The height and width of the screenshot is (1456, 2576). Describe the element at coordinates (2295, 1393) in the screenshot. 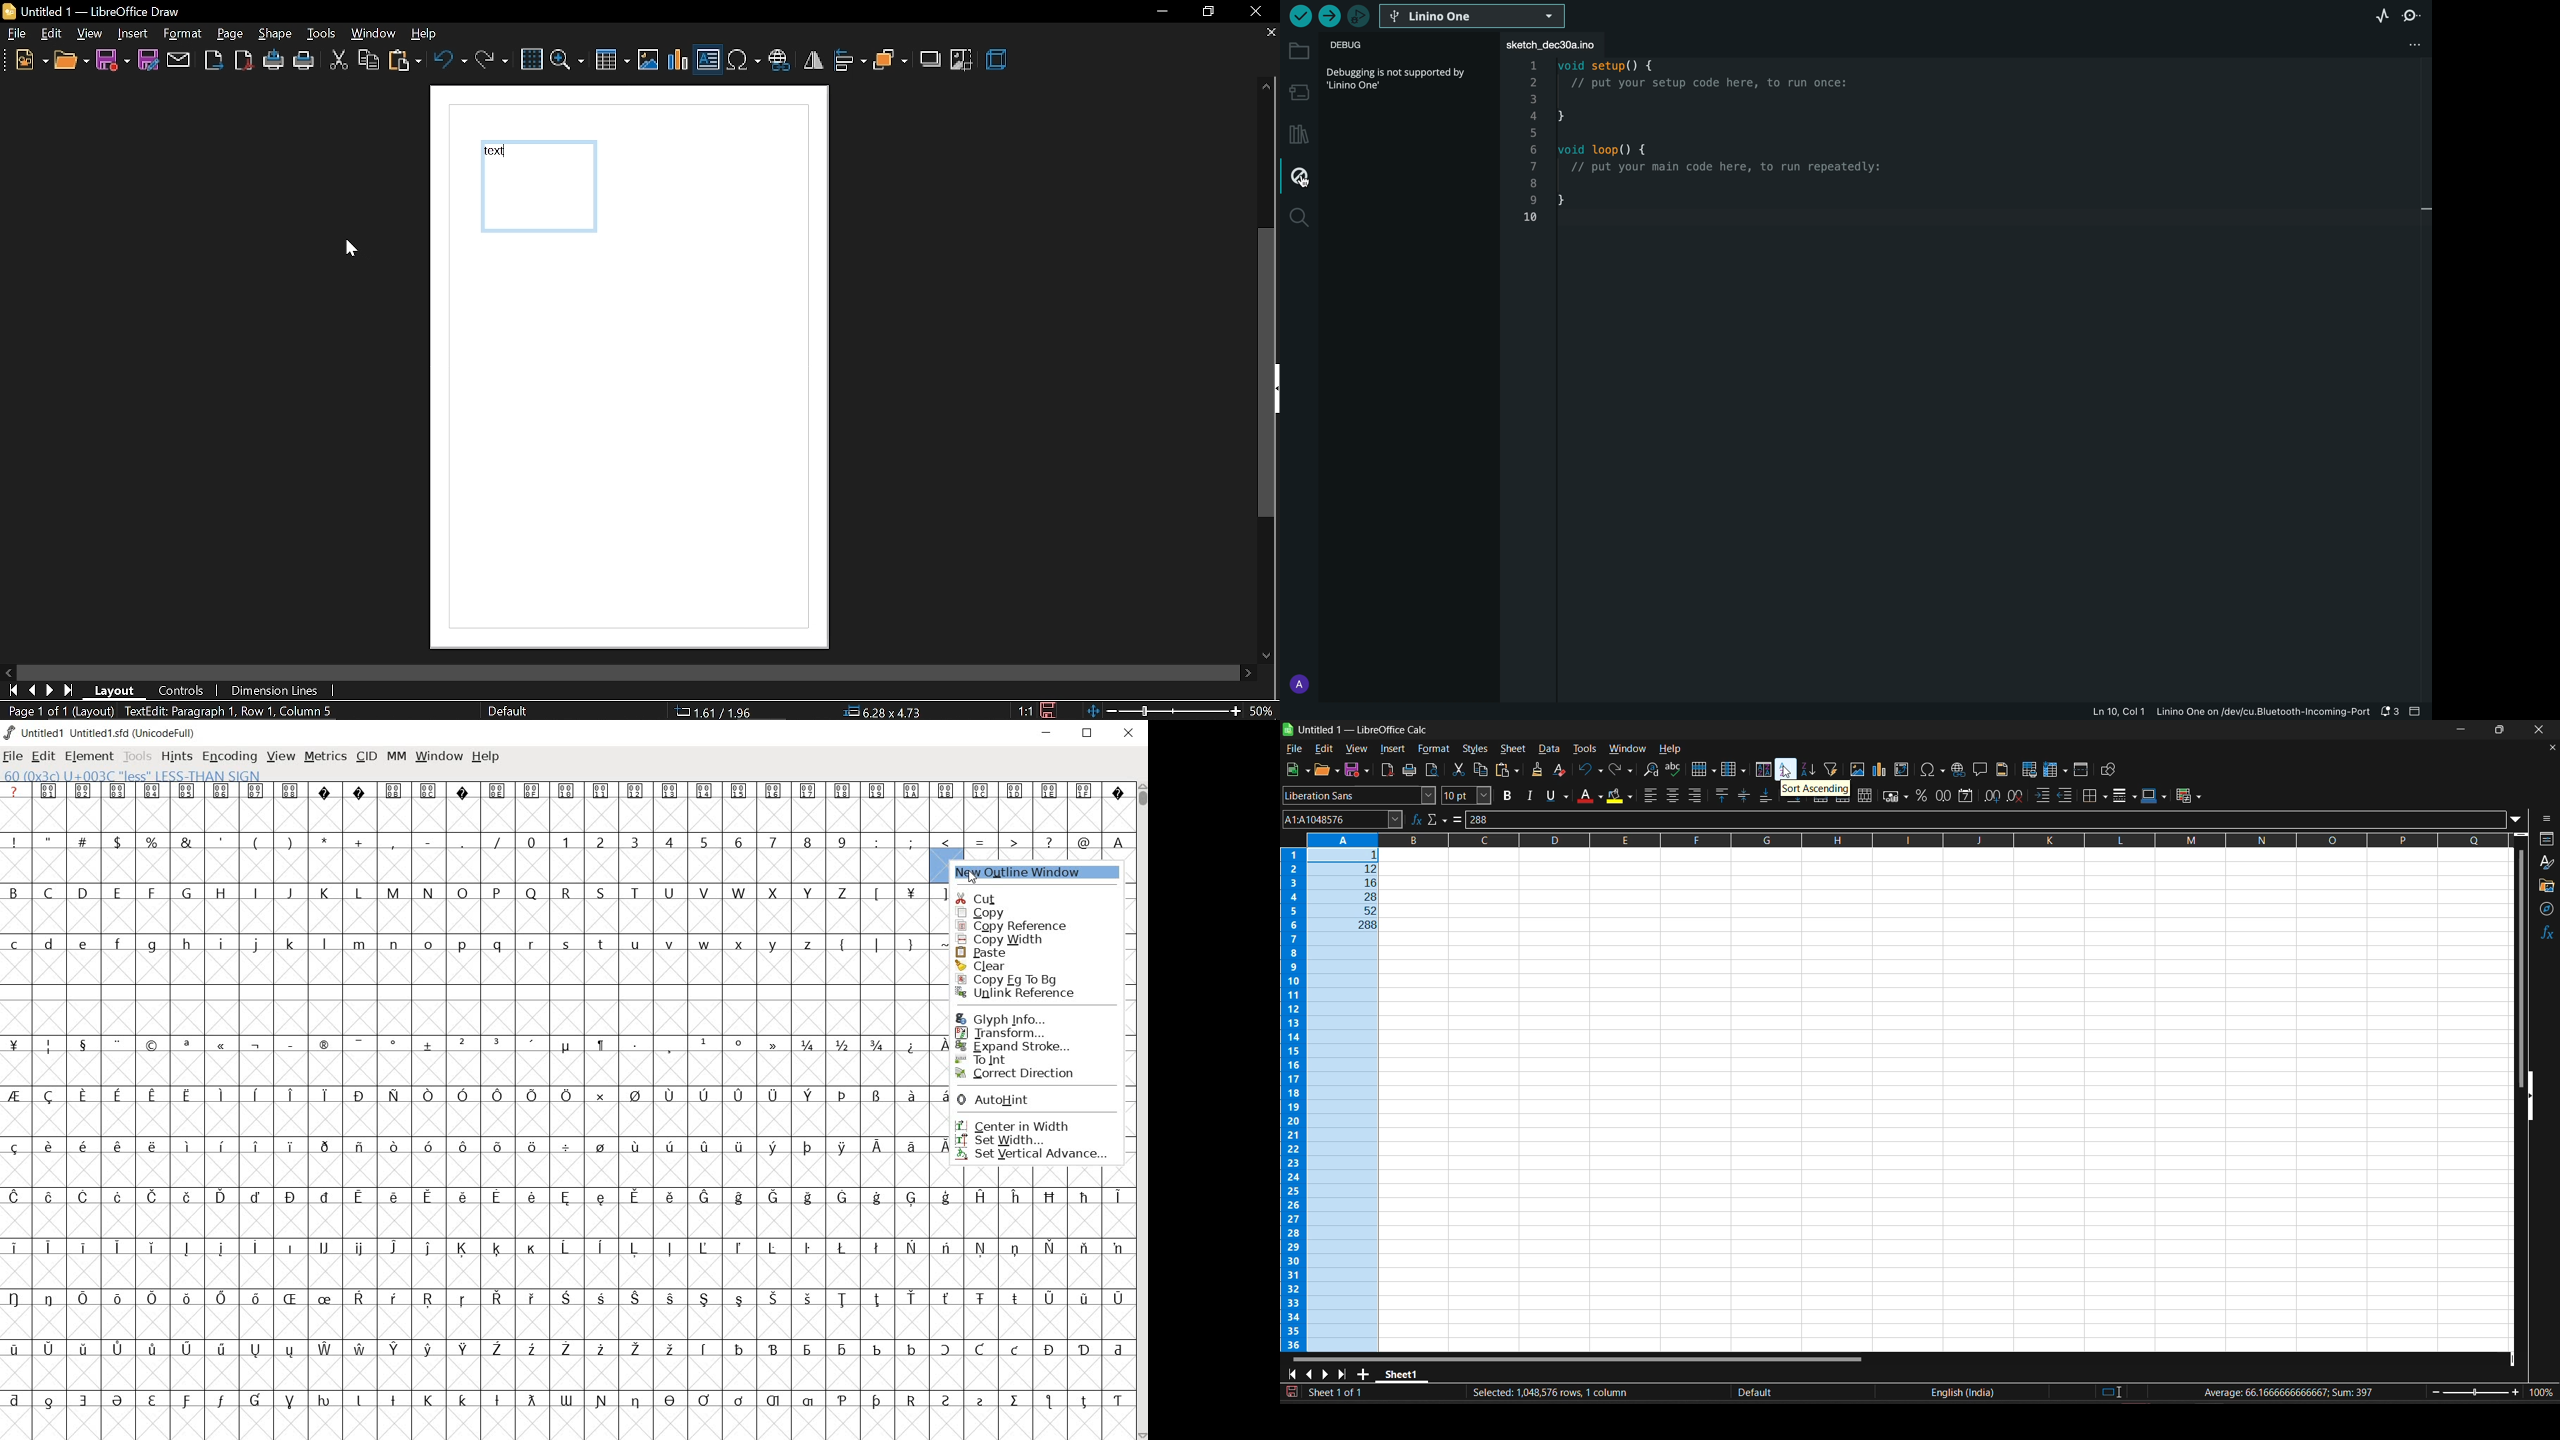

I see `formula` at that location.